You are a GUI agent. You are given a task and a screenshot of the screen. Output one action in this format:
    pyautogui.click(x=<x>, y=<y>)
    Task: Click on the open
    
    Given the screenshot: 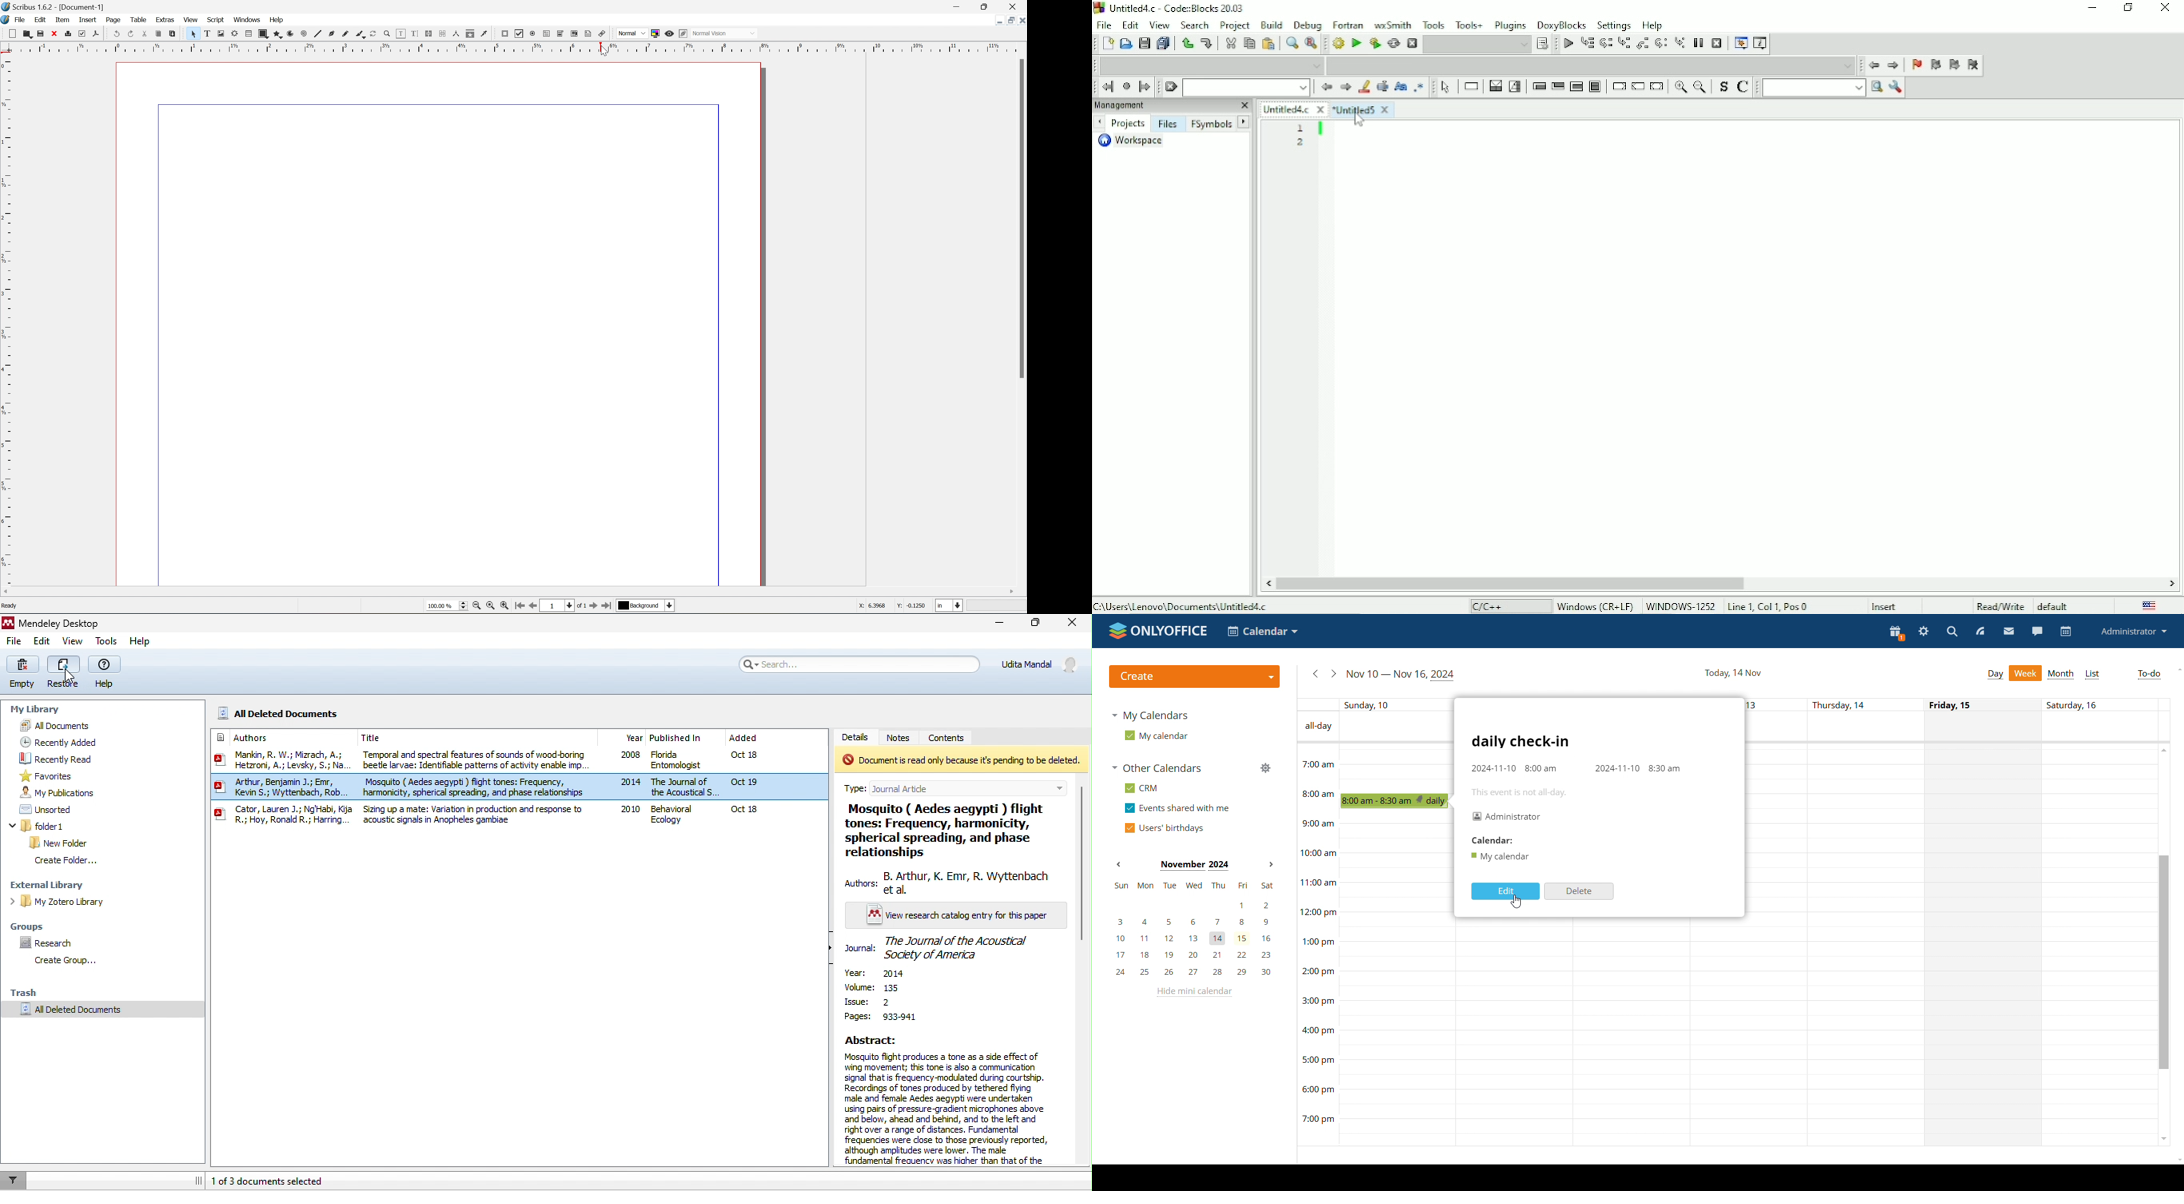 What is the action you would take?
    pyautogui.click(x=27, y=34)
    